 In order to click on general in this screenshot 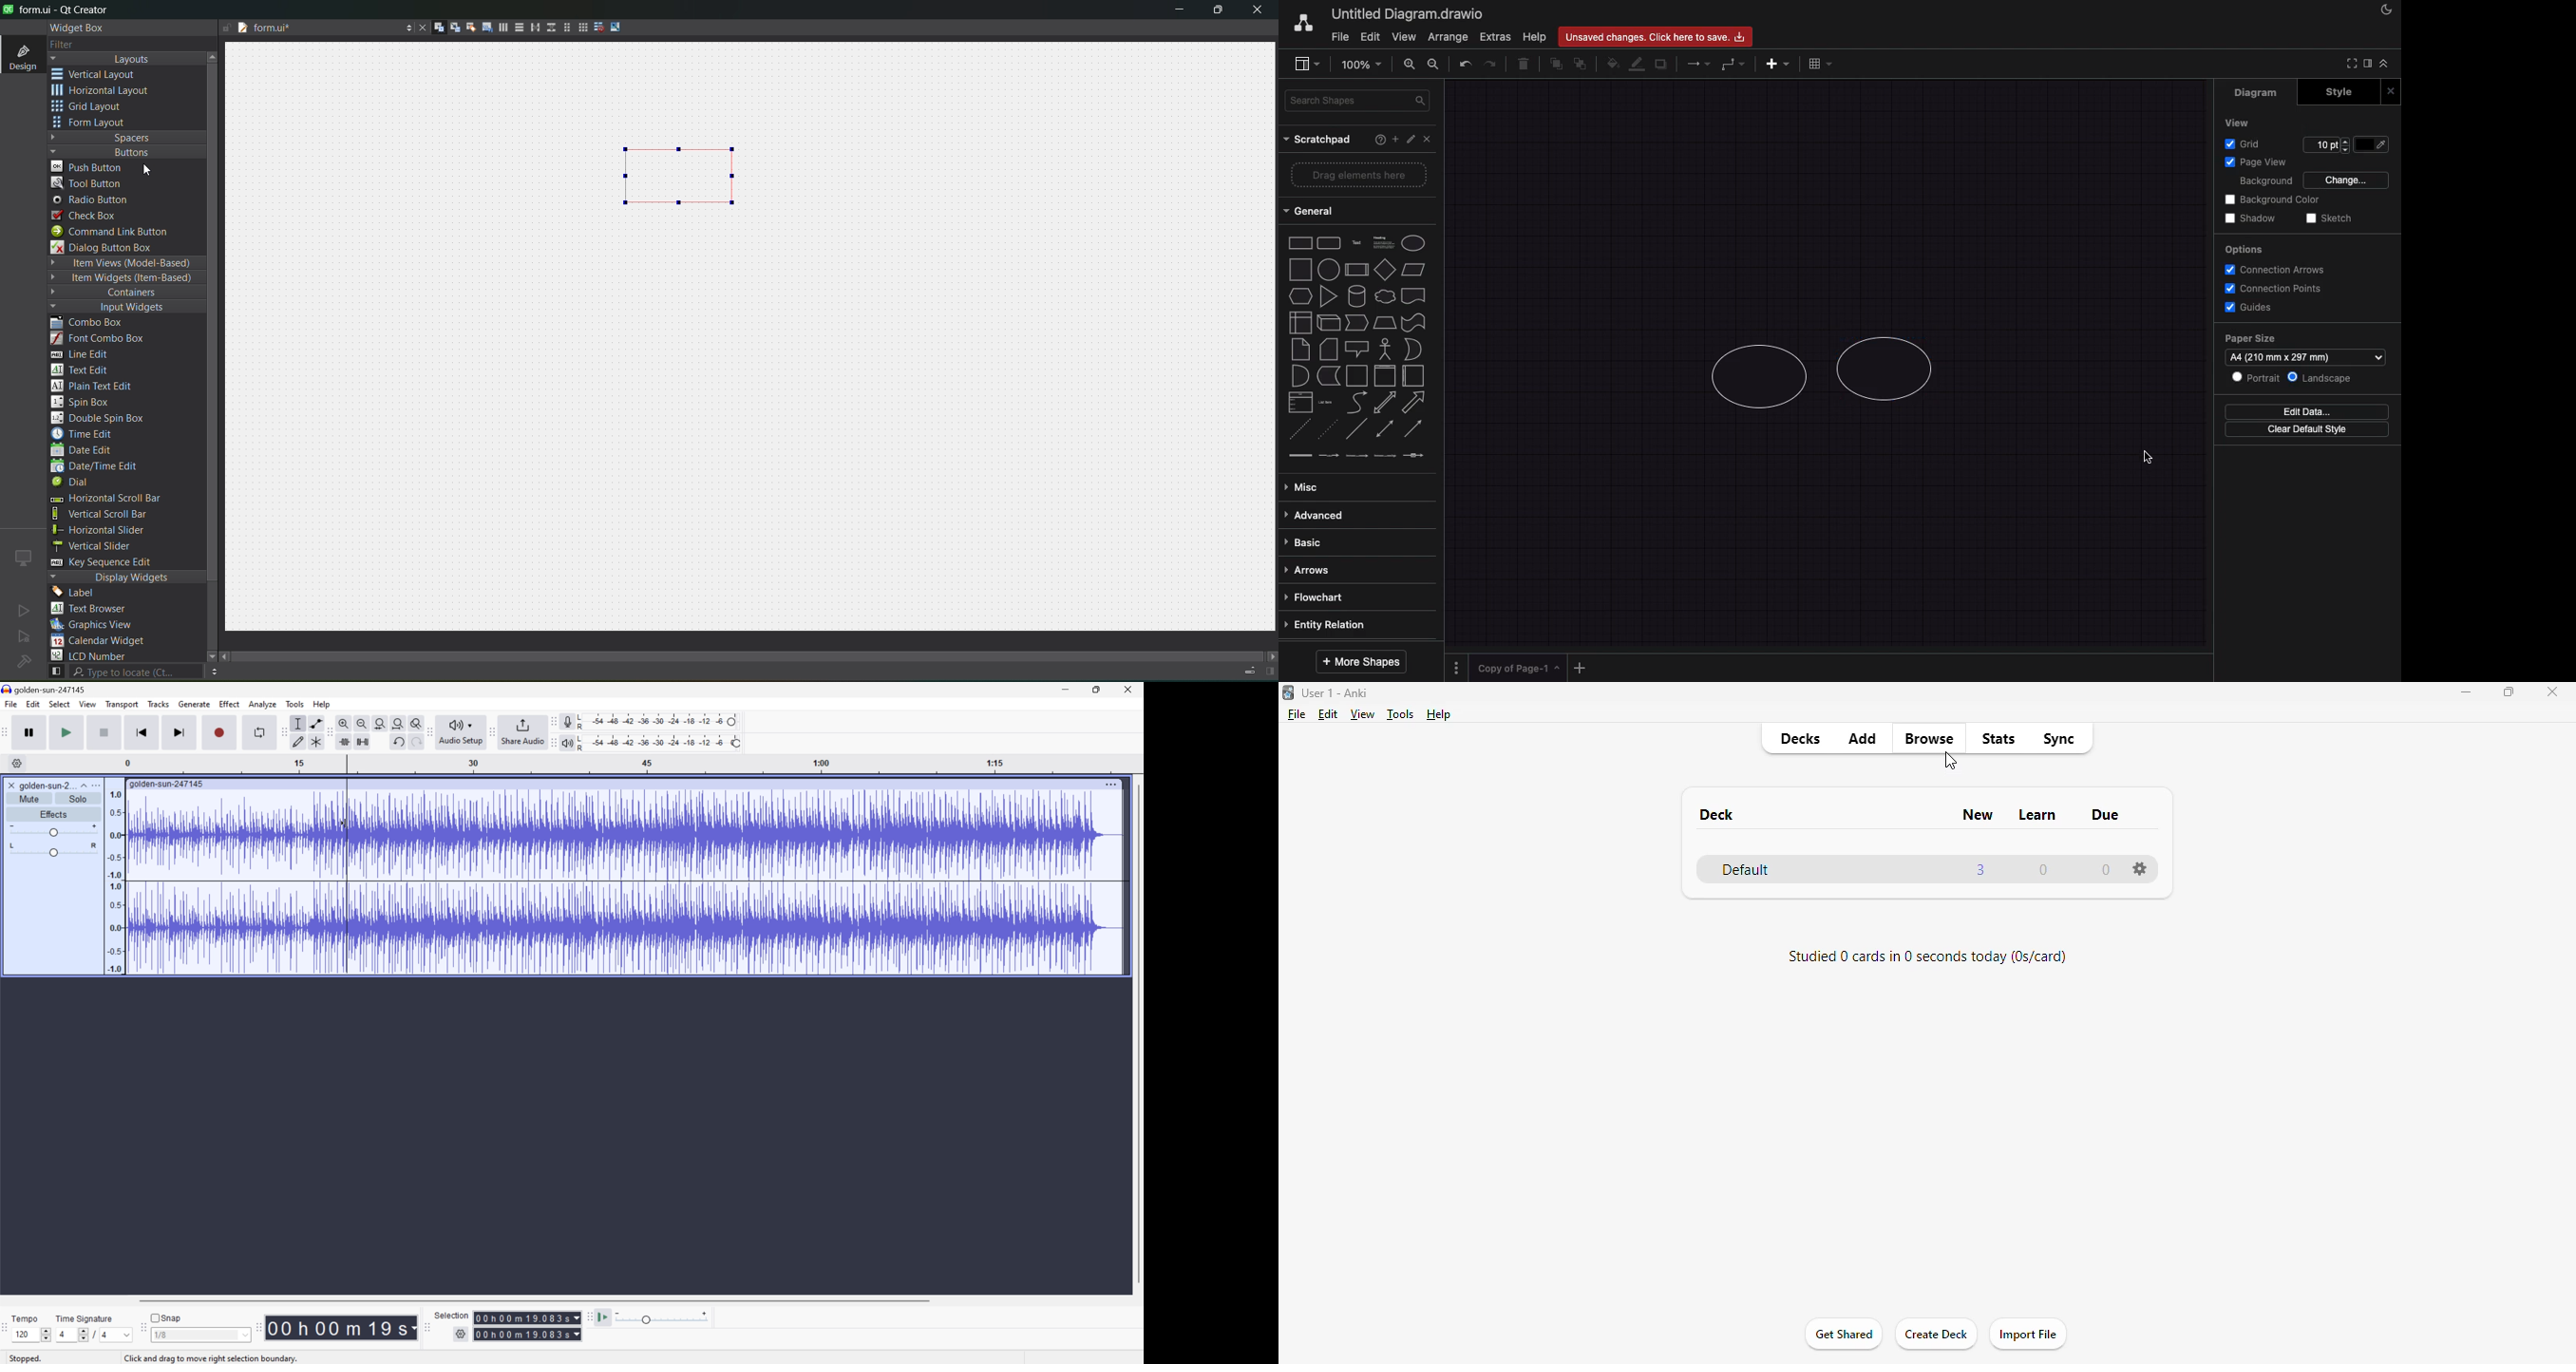, I will do `click(1310, 210)`.